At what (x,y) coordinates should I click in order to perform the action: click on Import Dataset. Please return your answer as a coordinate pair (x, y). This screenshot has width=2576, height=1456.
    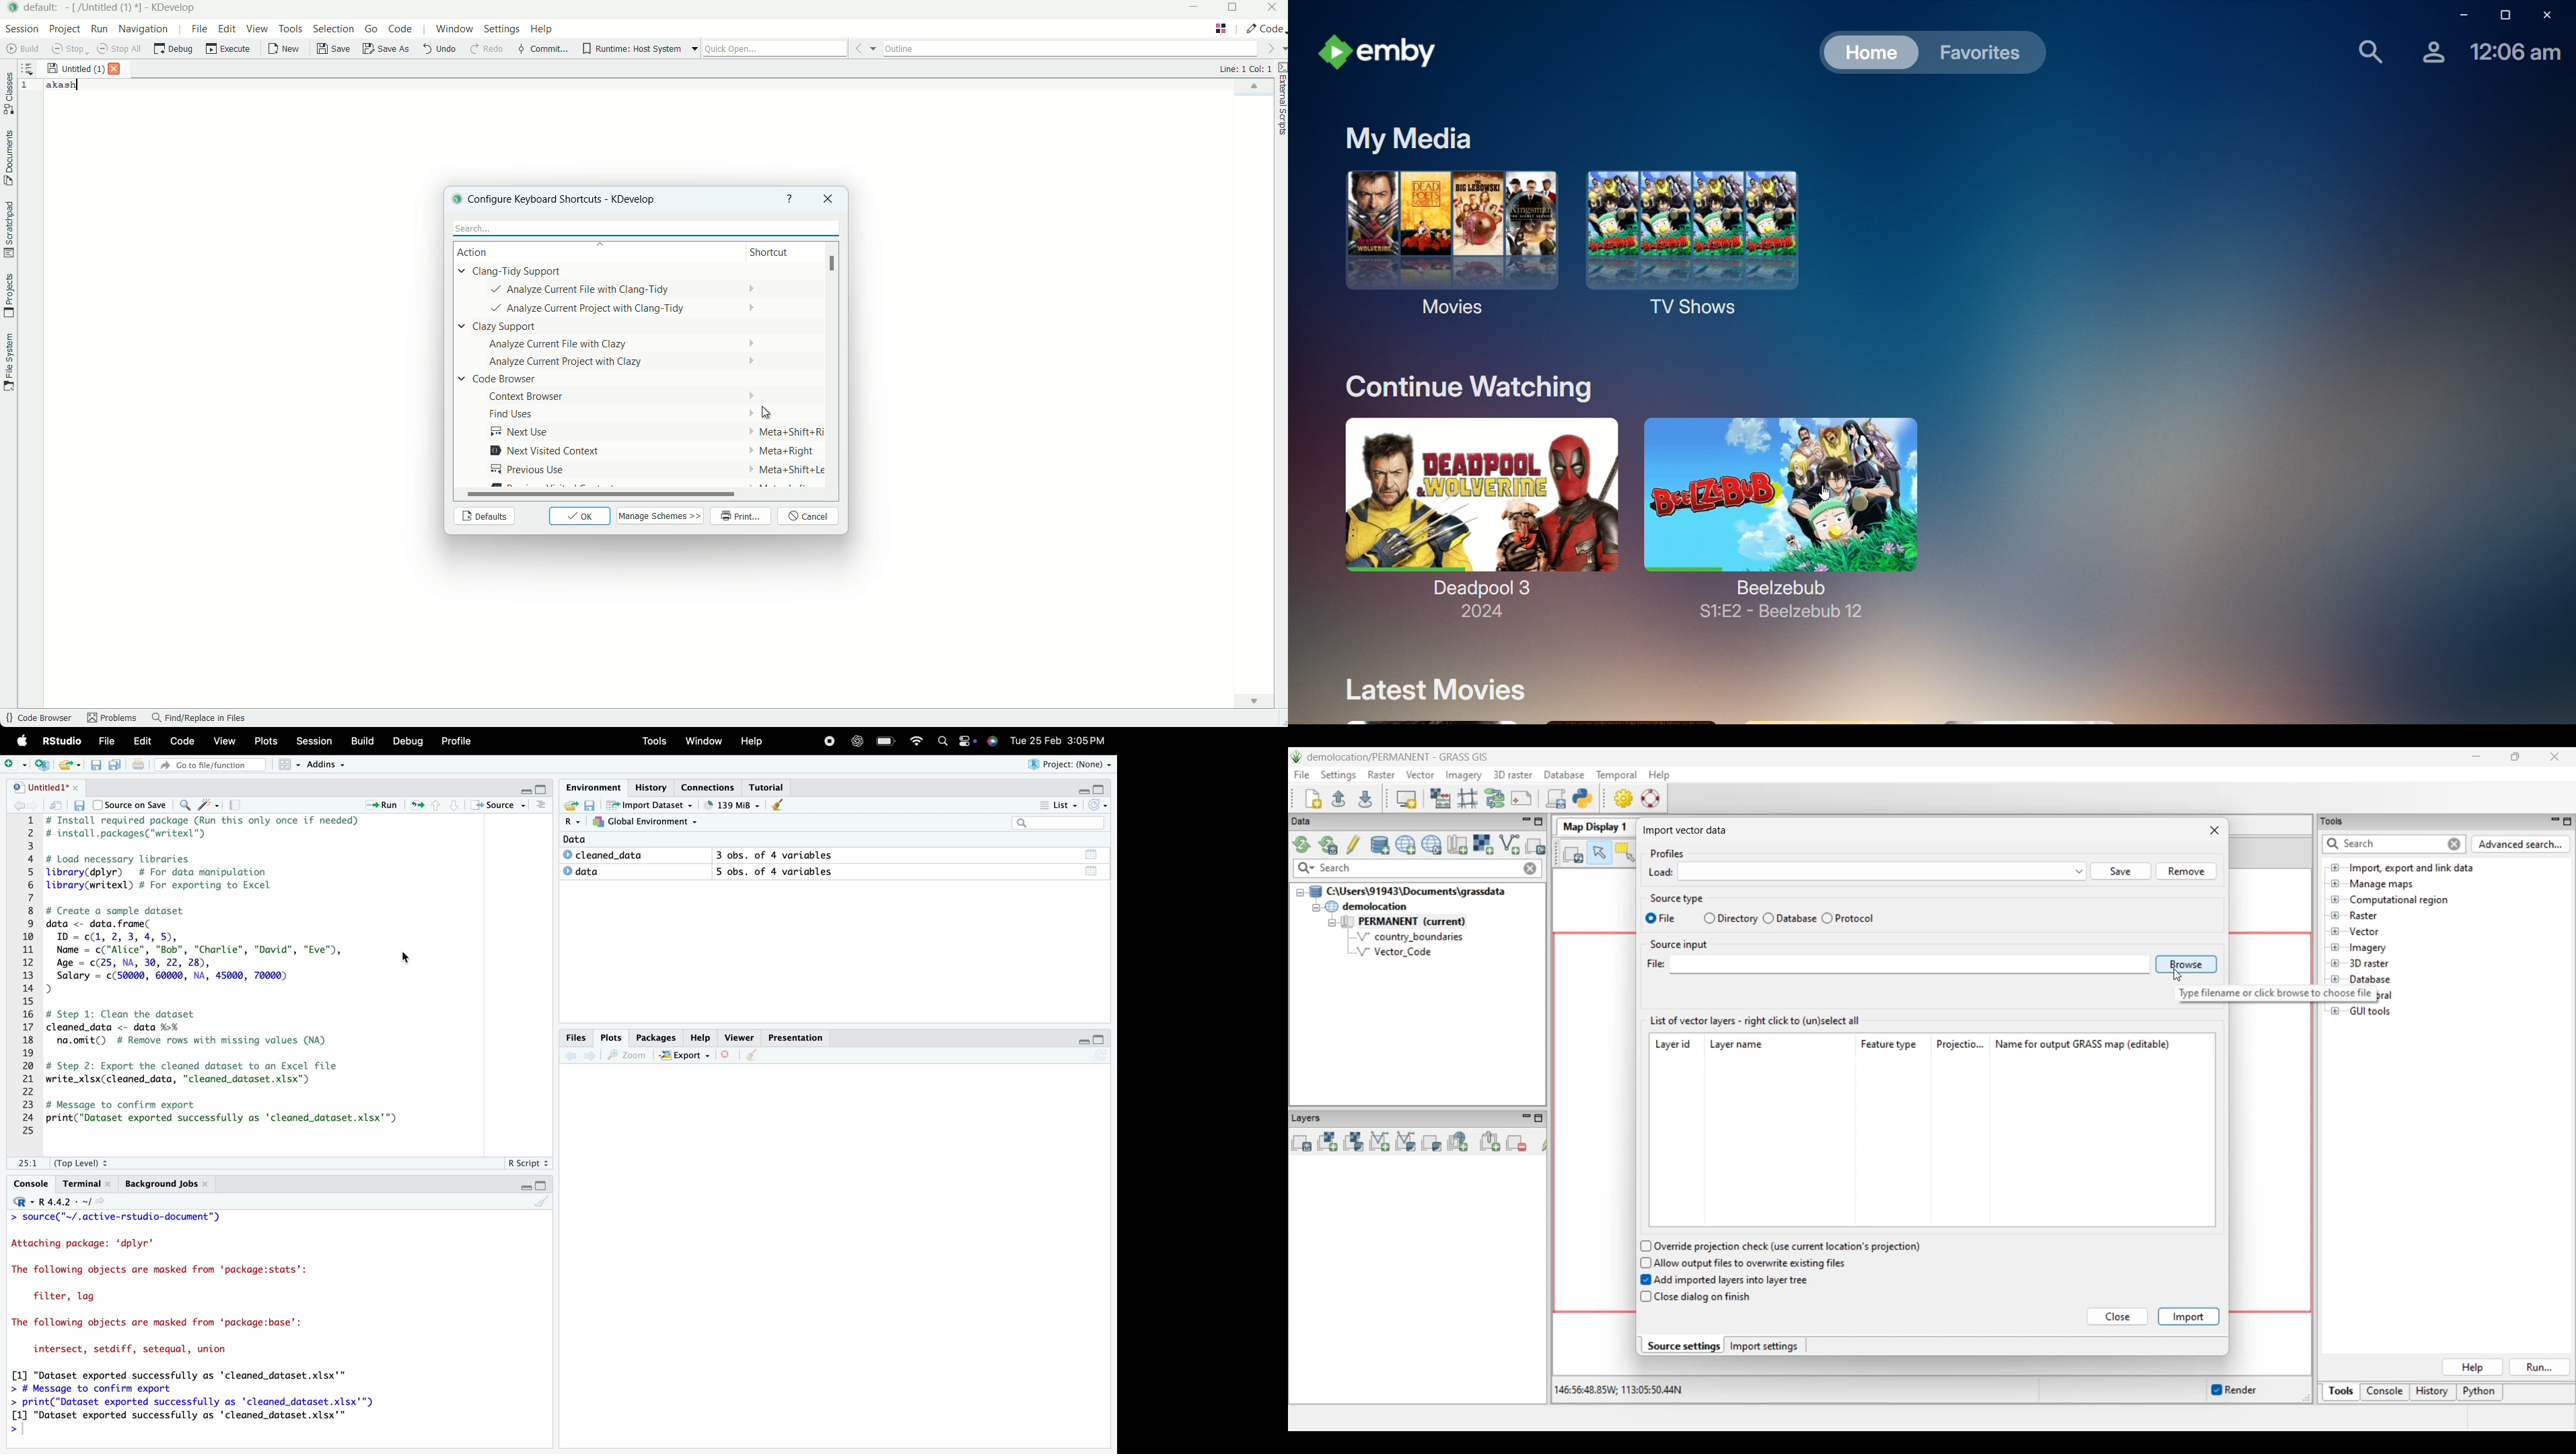
    Looking at the image, I should click on (650, 806).